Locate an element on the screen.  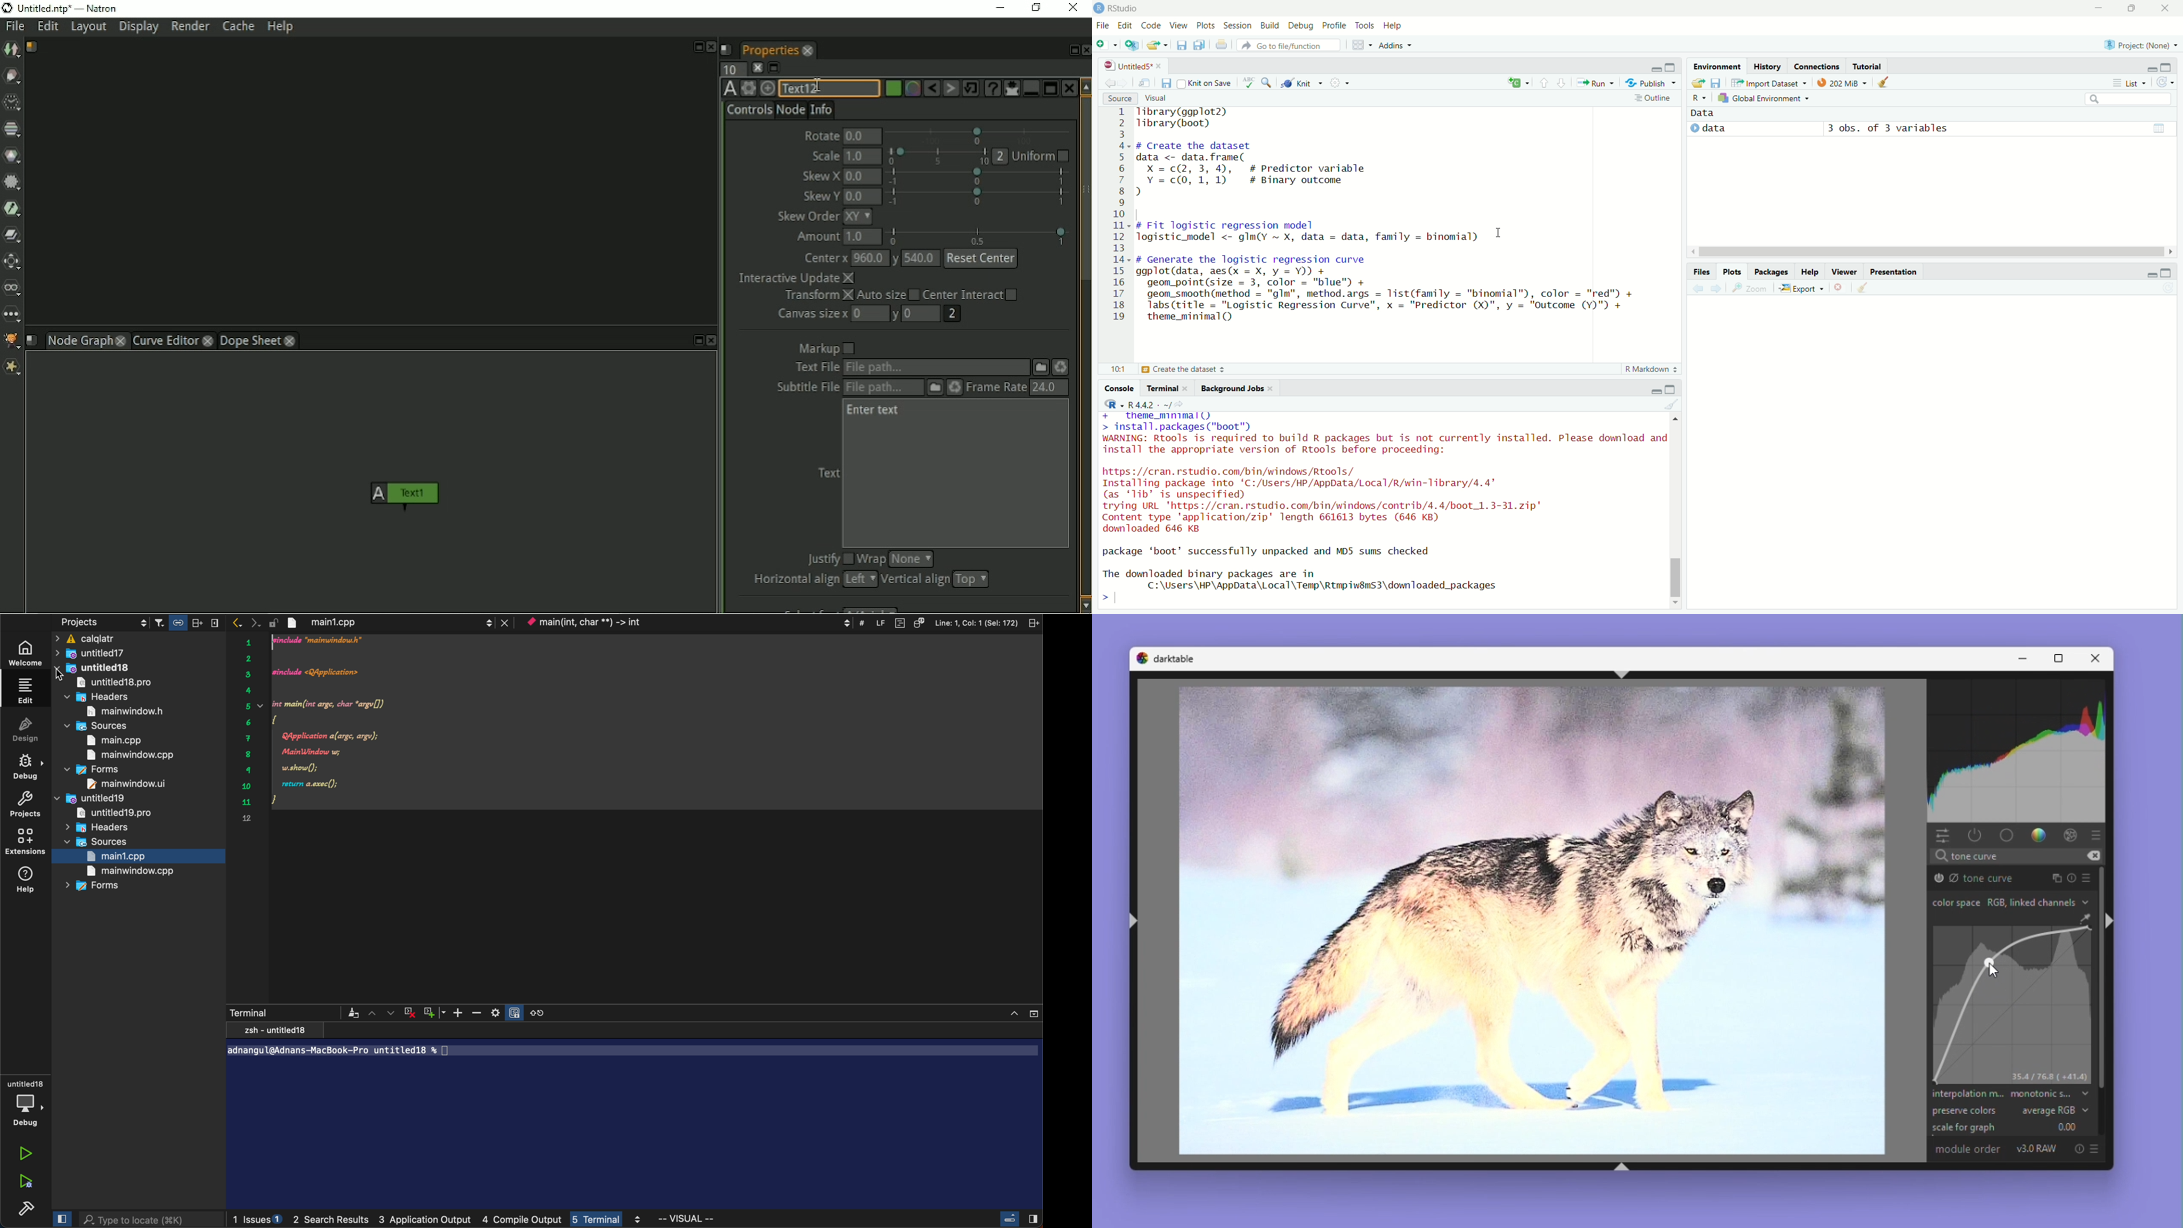
minimize is located at coordinates (2151, 275).